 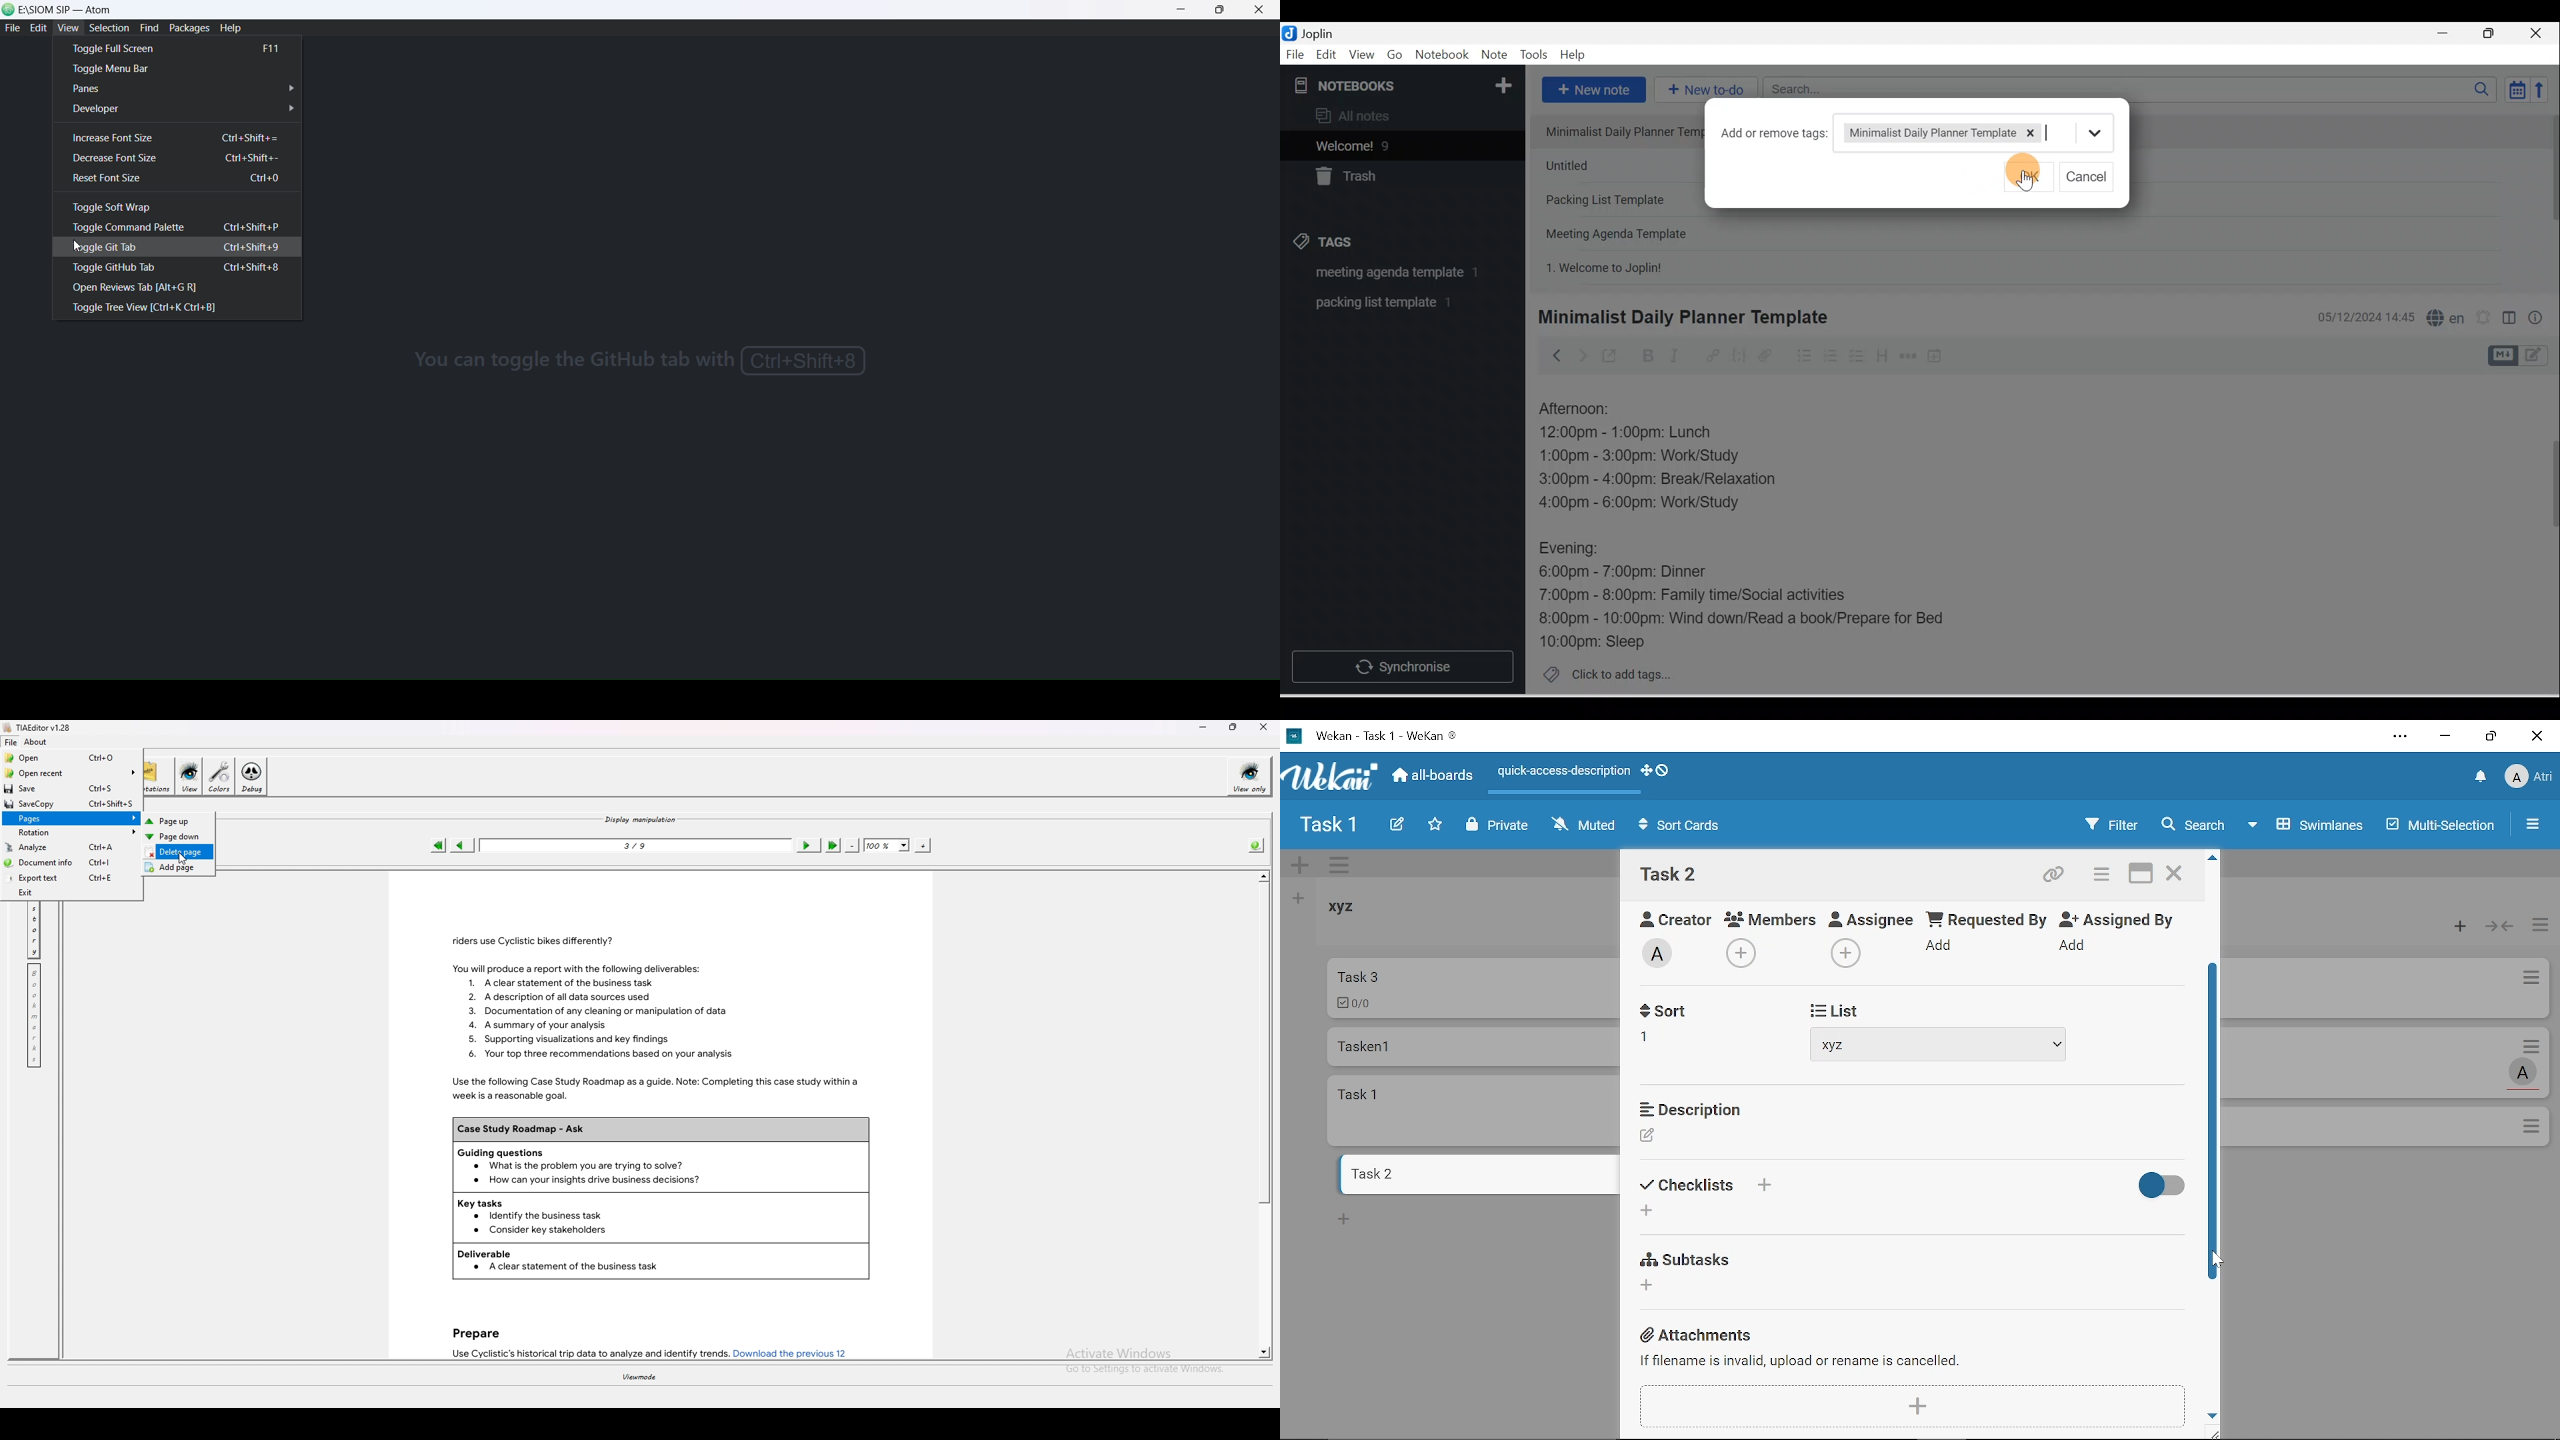 I want to click on Close card, so click(x=2176, y=876).